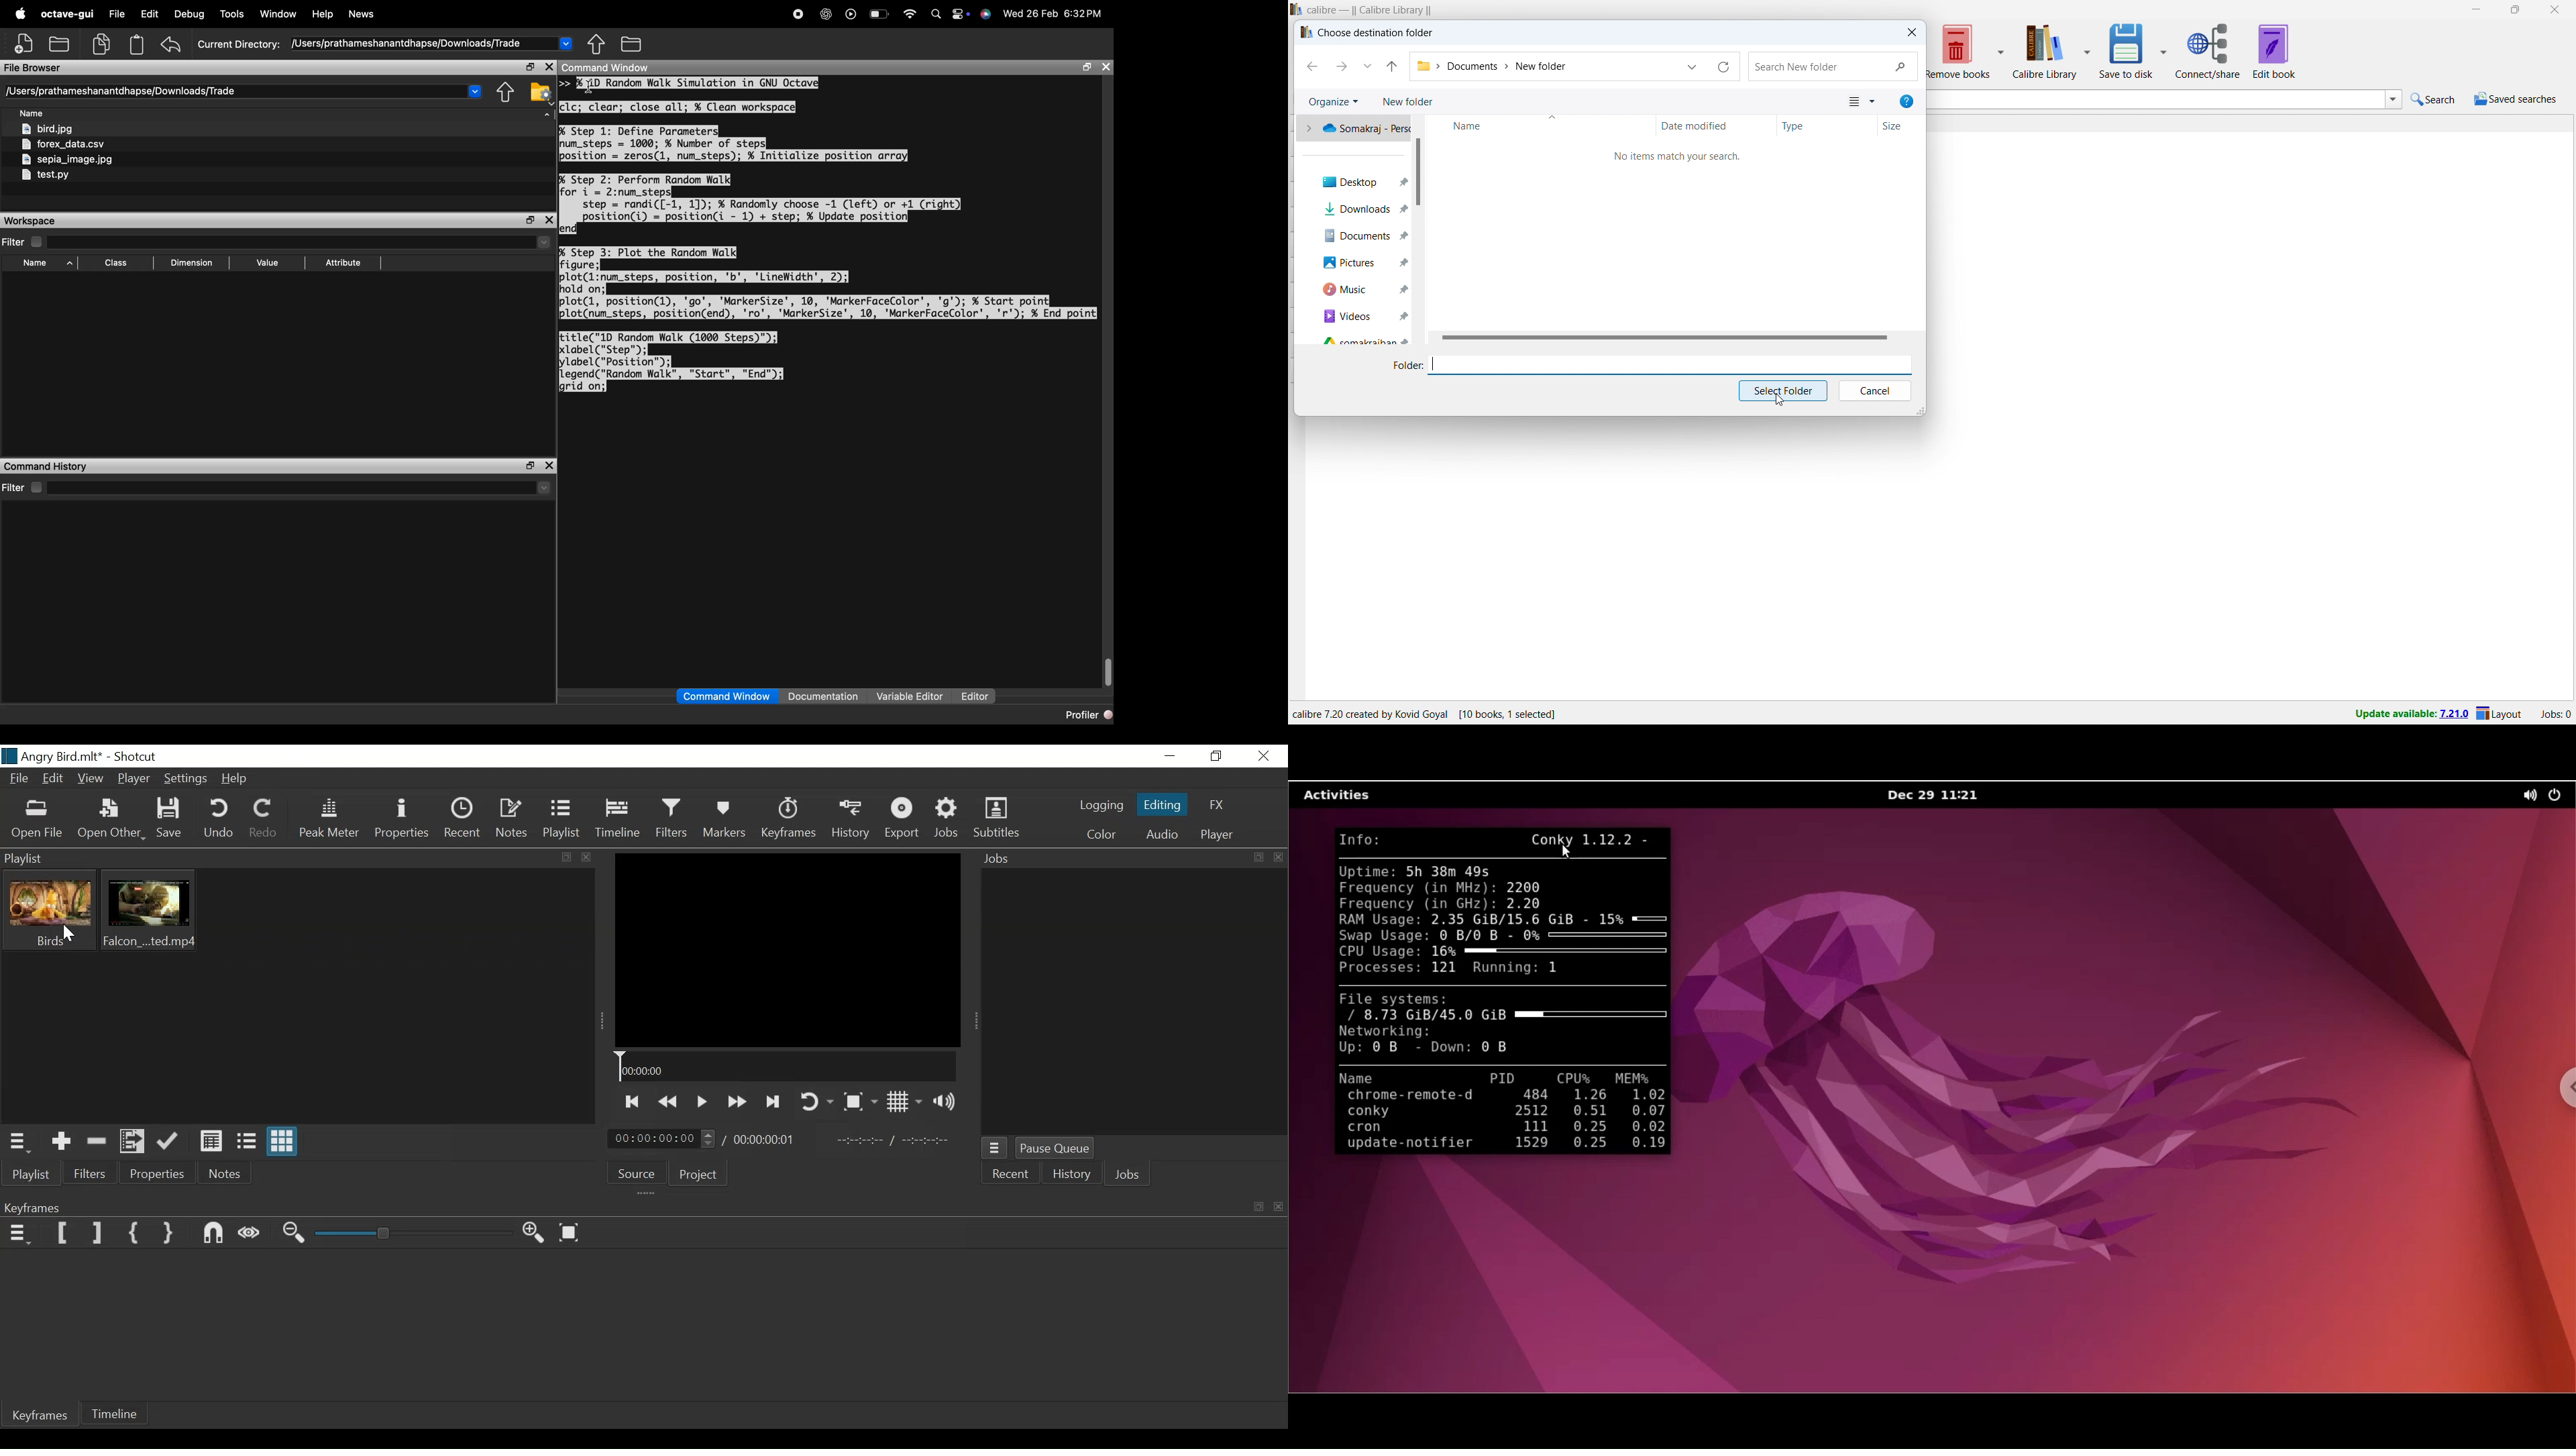 The image size is (2576, 1456). I want to click on title, so click(1370, 10).